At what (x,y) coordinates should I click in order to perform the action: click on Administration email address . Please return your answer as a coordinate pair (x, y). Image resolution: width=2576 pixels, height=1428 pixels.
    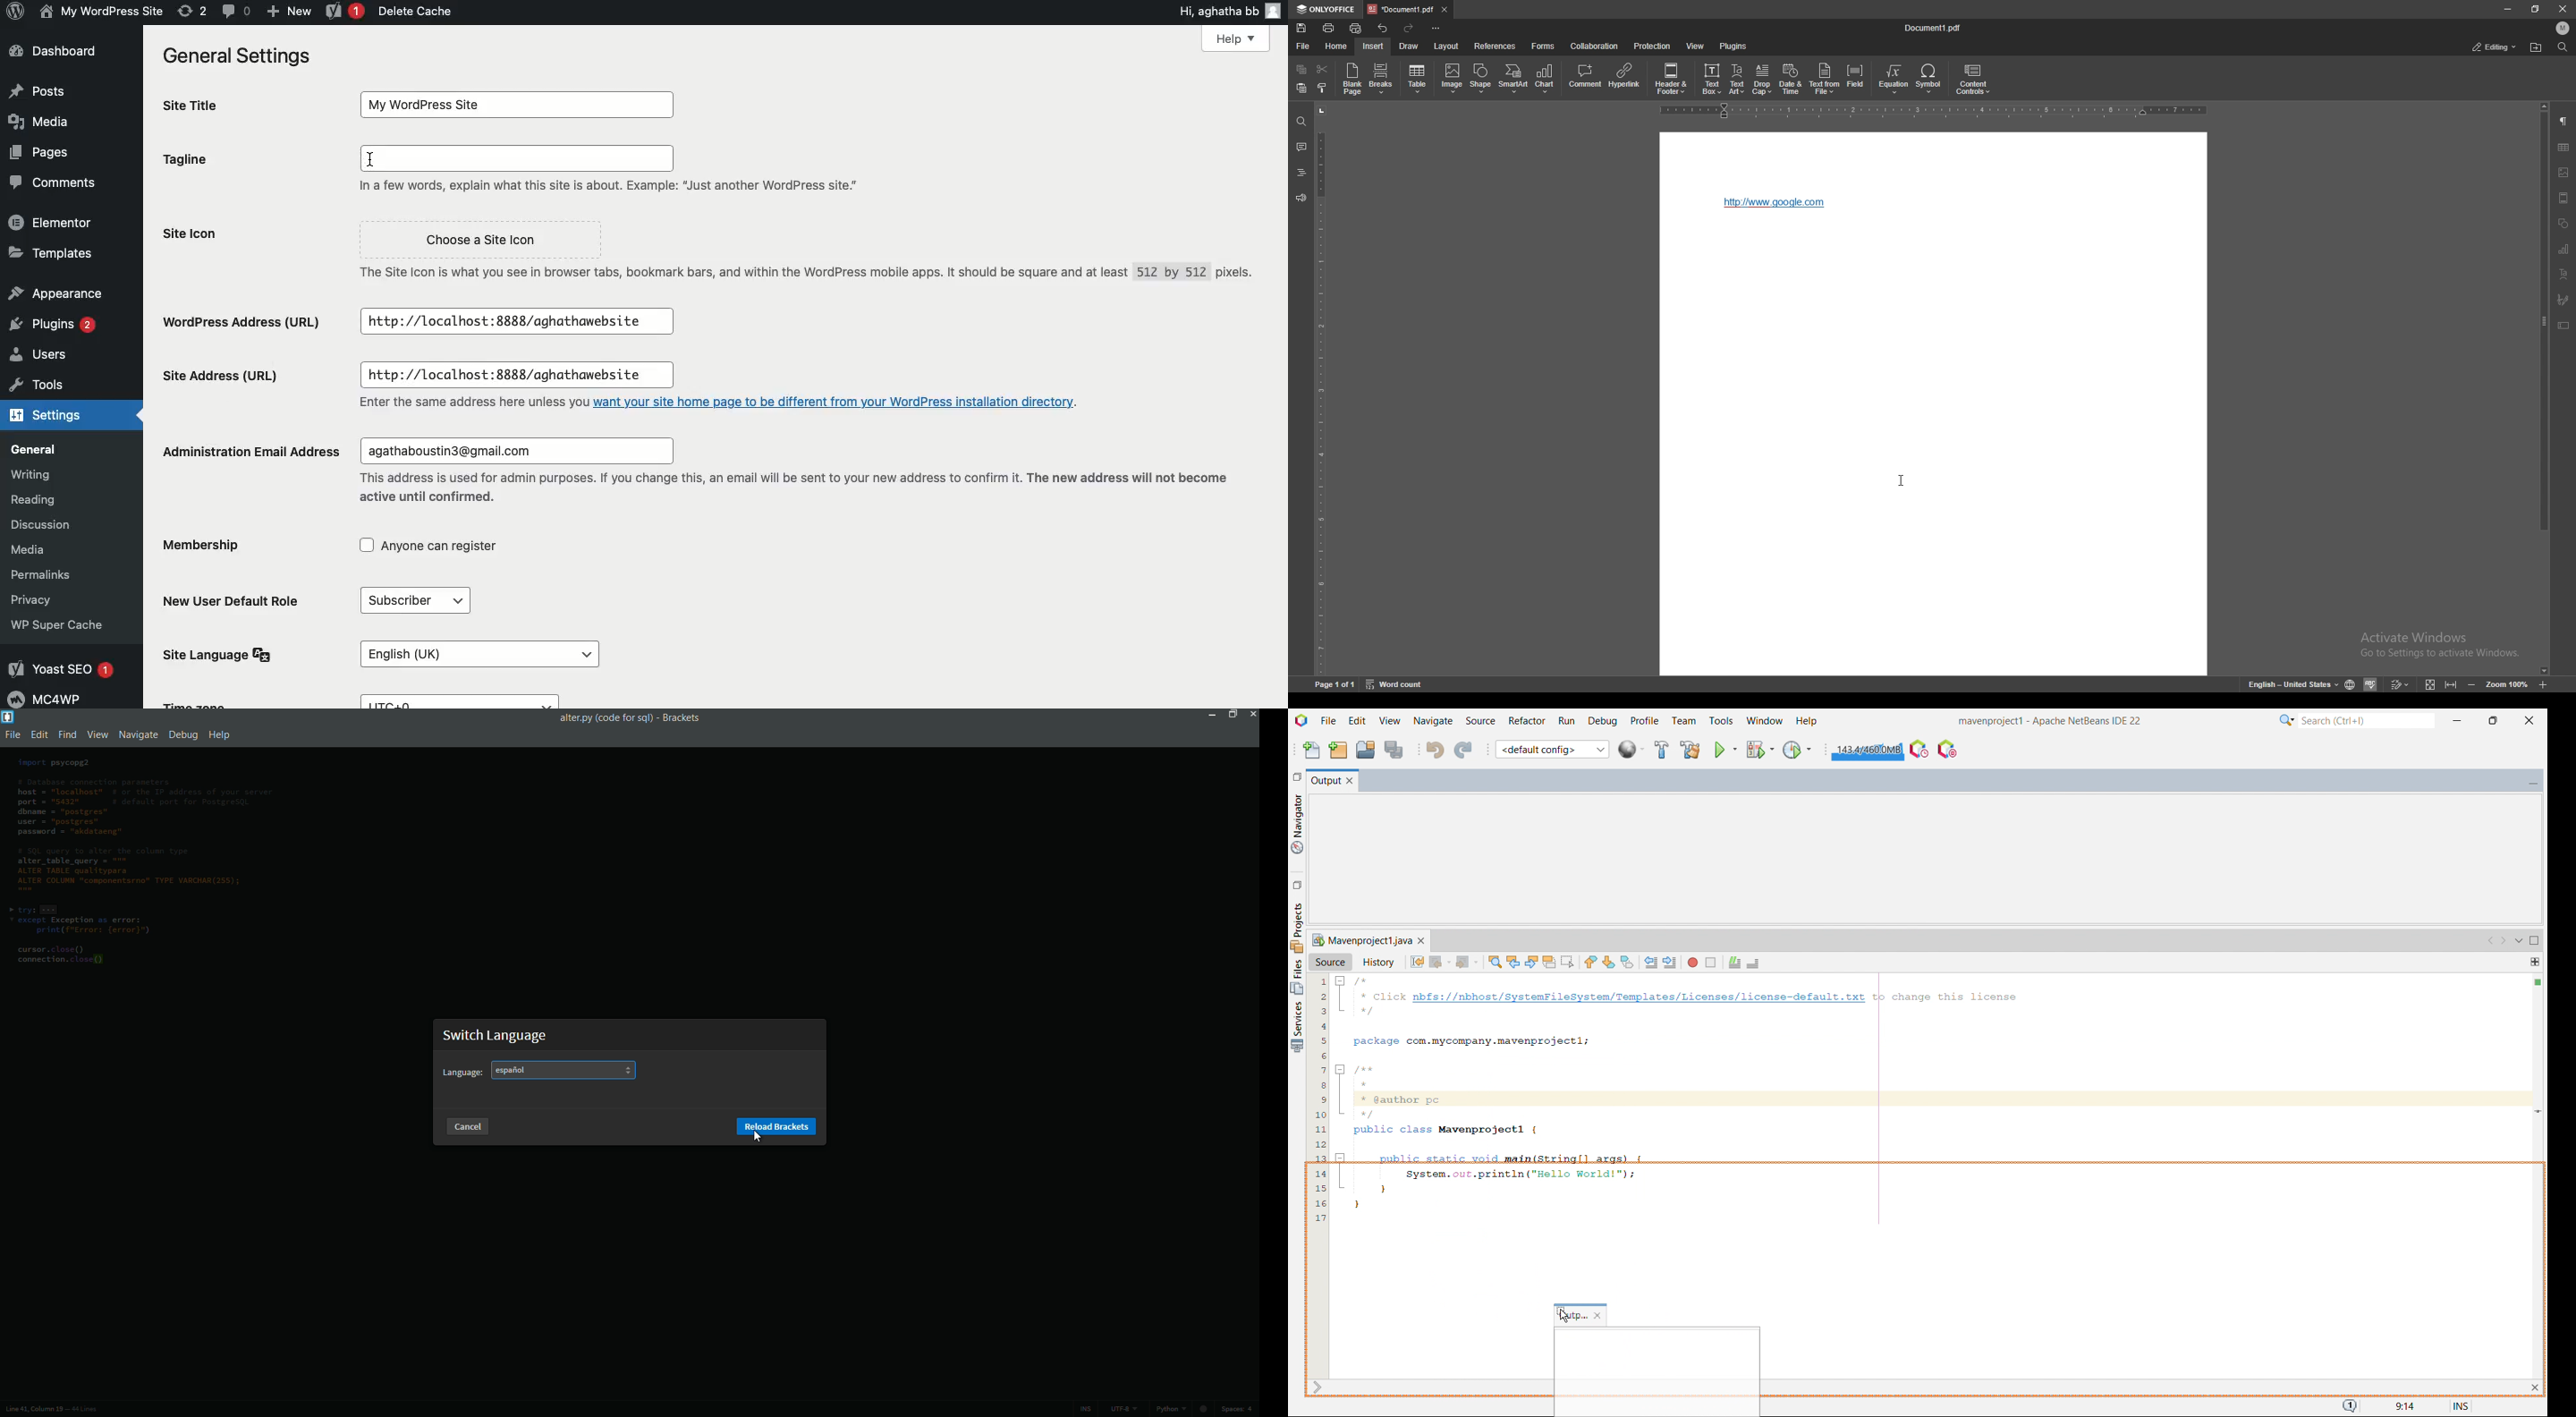
    Looking at the image, I should click on (243, 450).